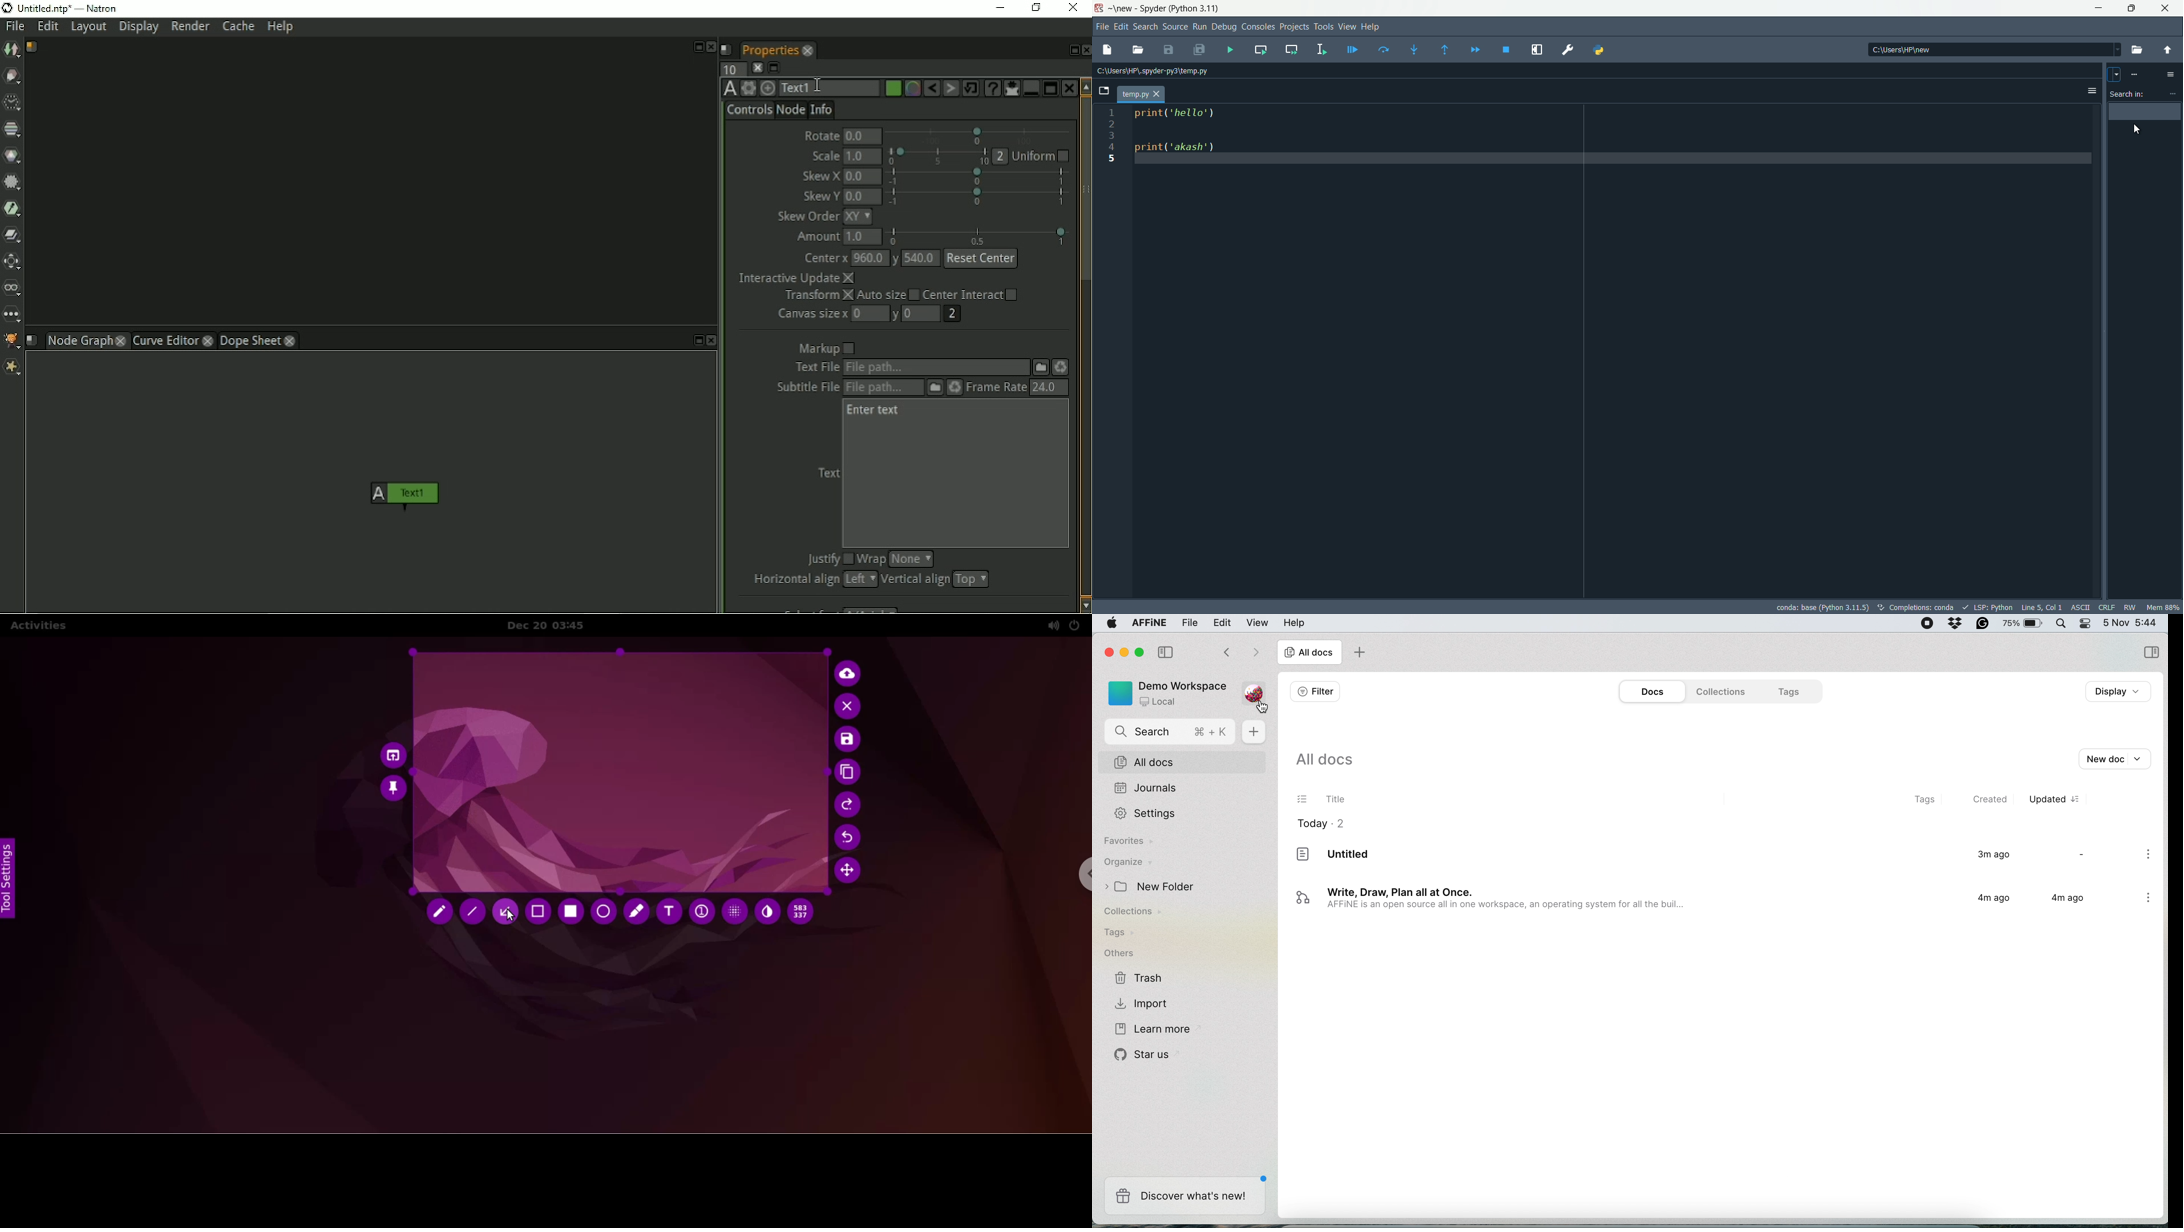  What do you see at coordinates (2152, 653) in the screenshot?
I see `selections` at bounding box center [2152, 653].